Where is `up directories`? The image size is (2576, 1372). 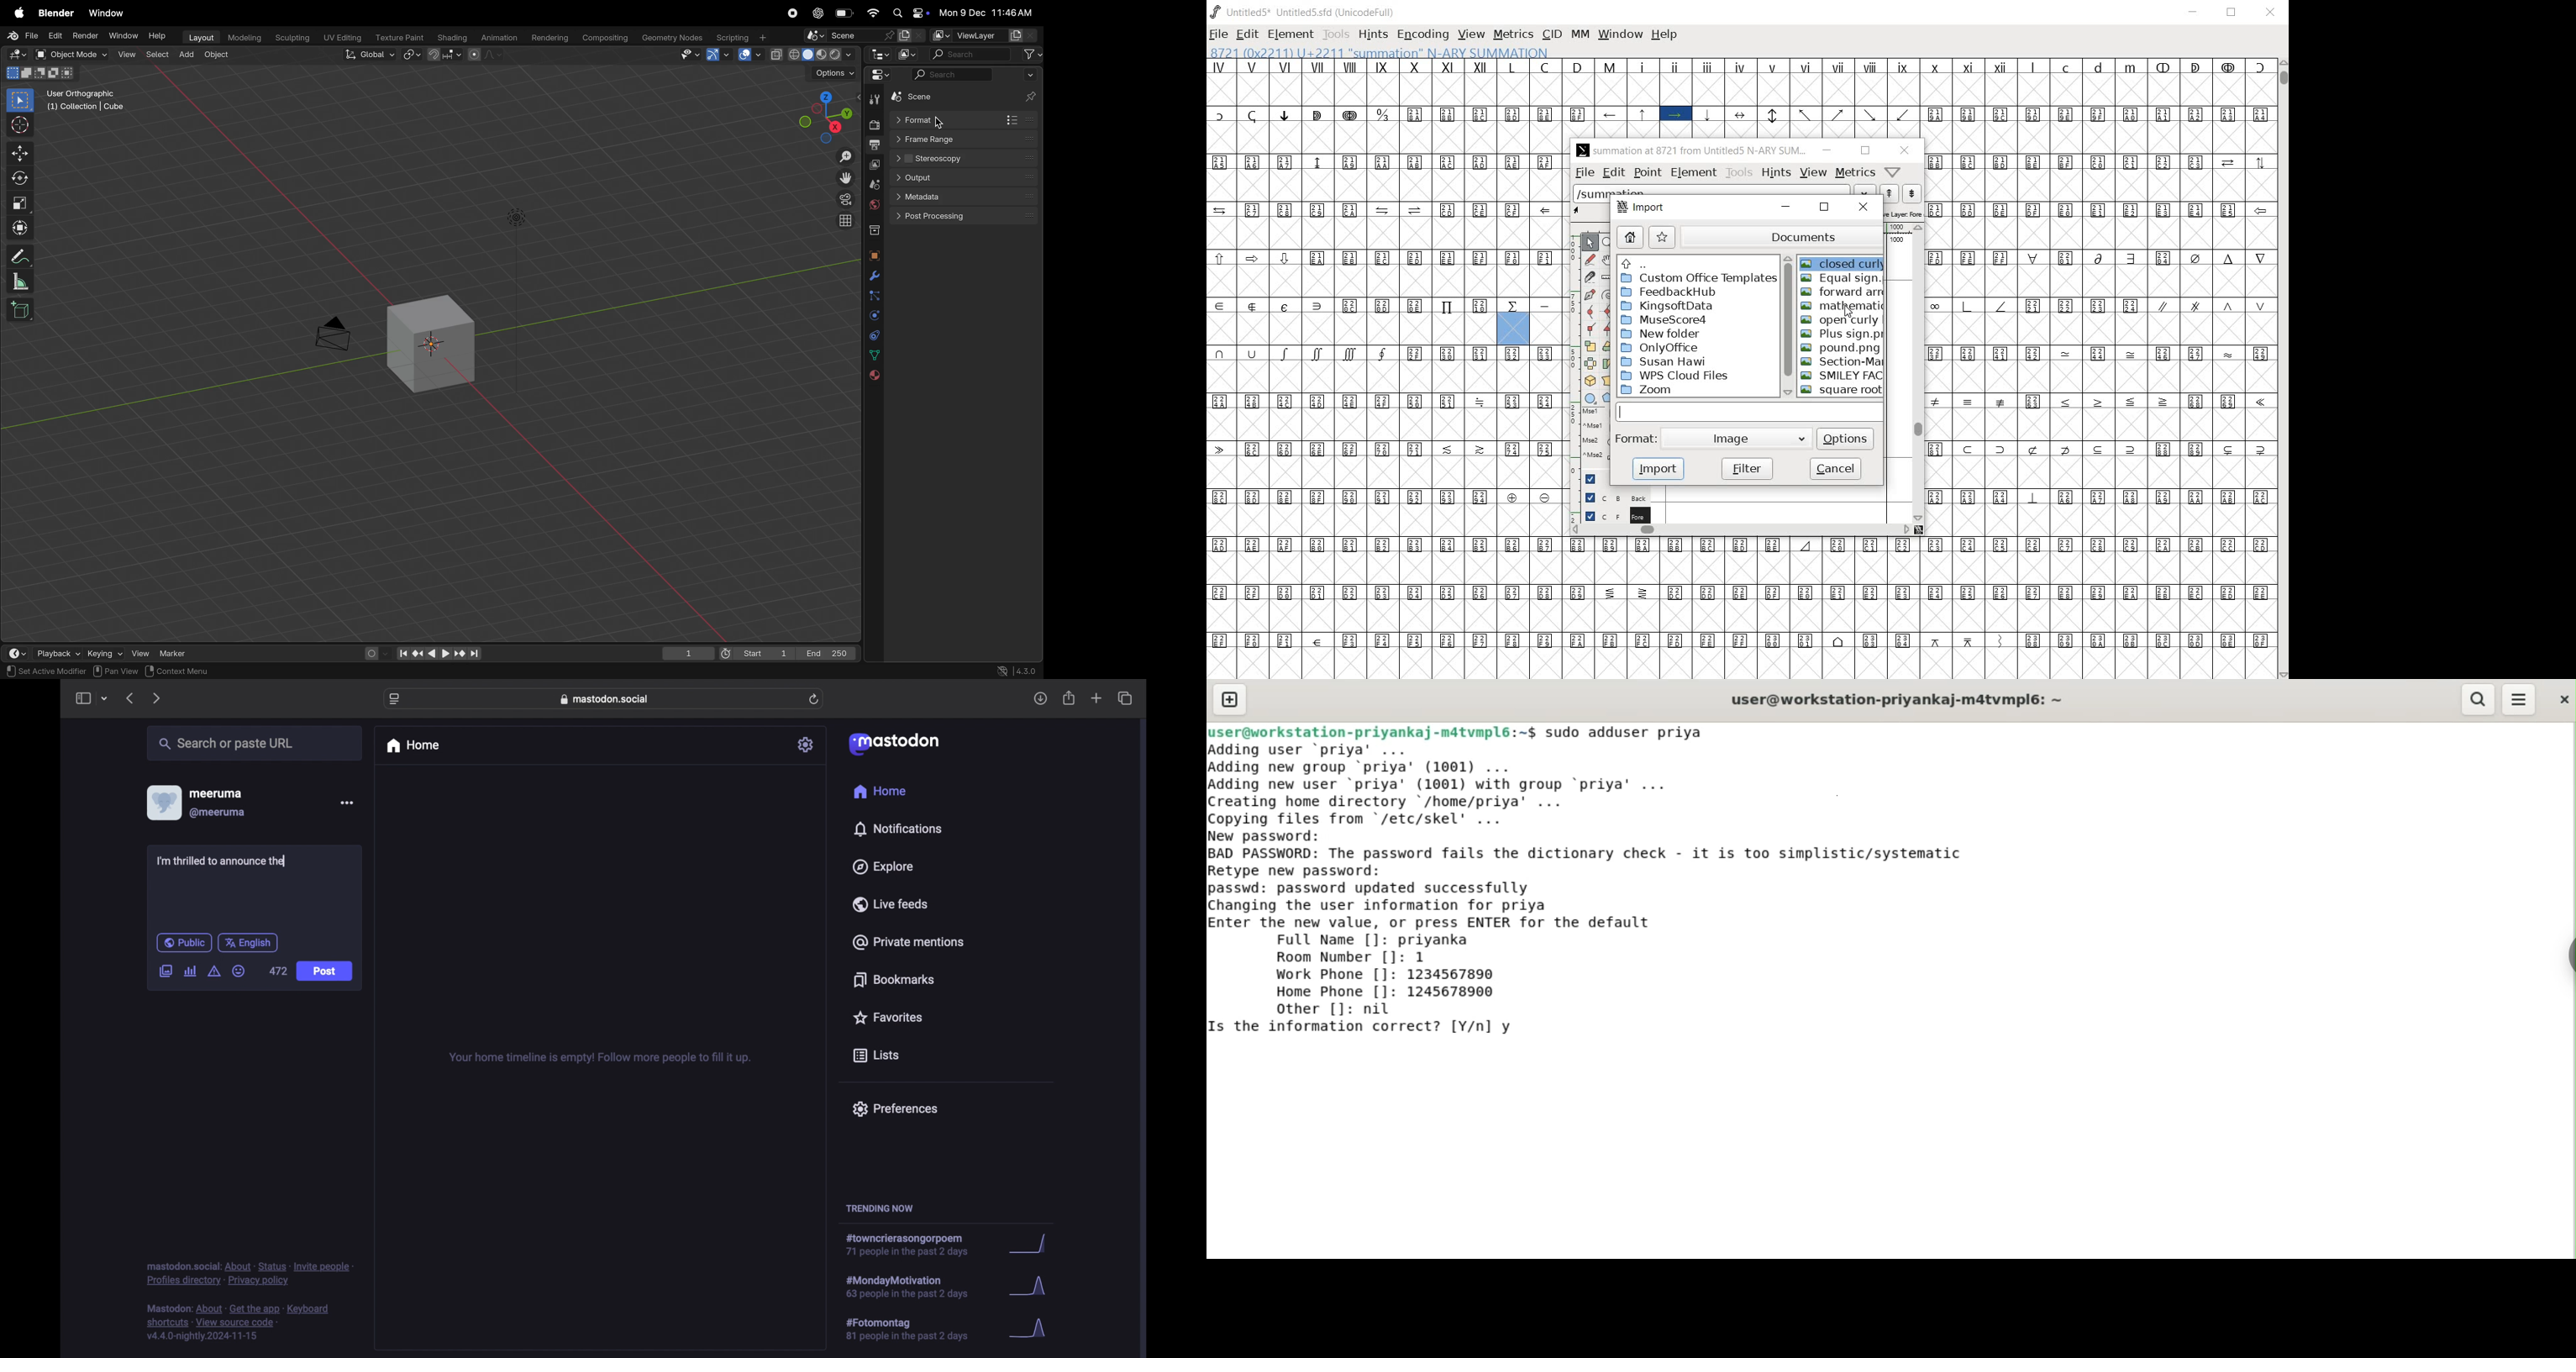 up directories is located at coordinates (1699, 263).